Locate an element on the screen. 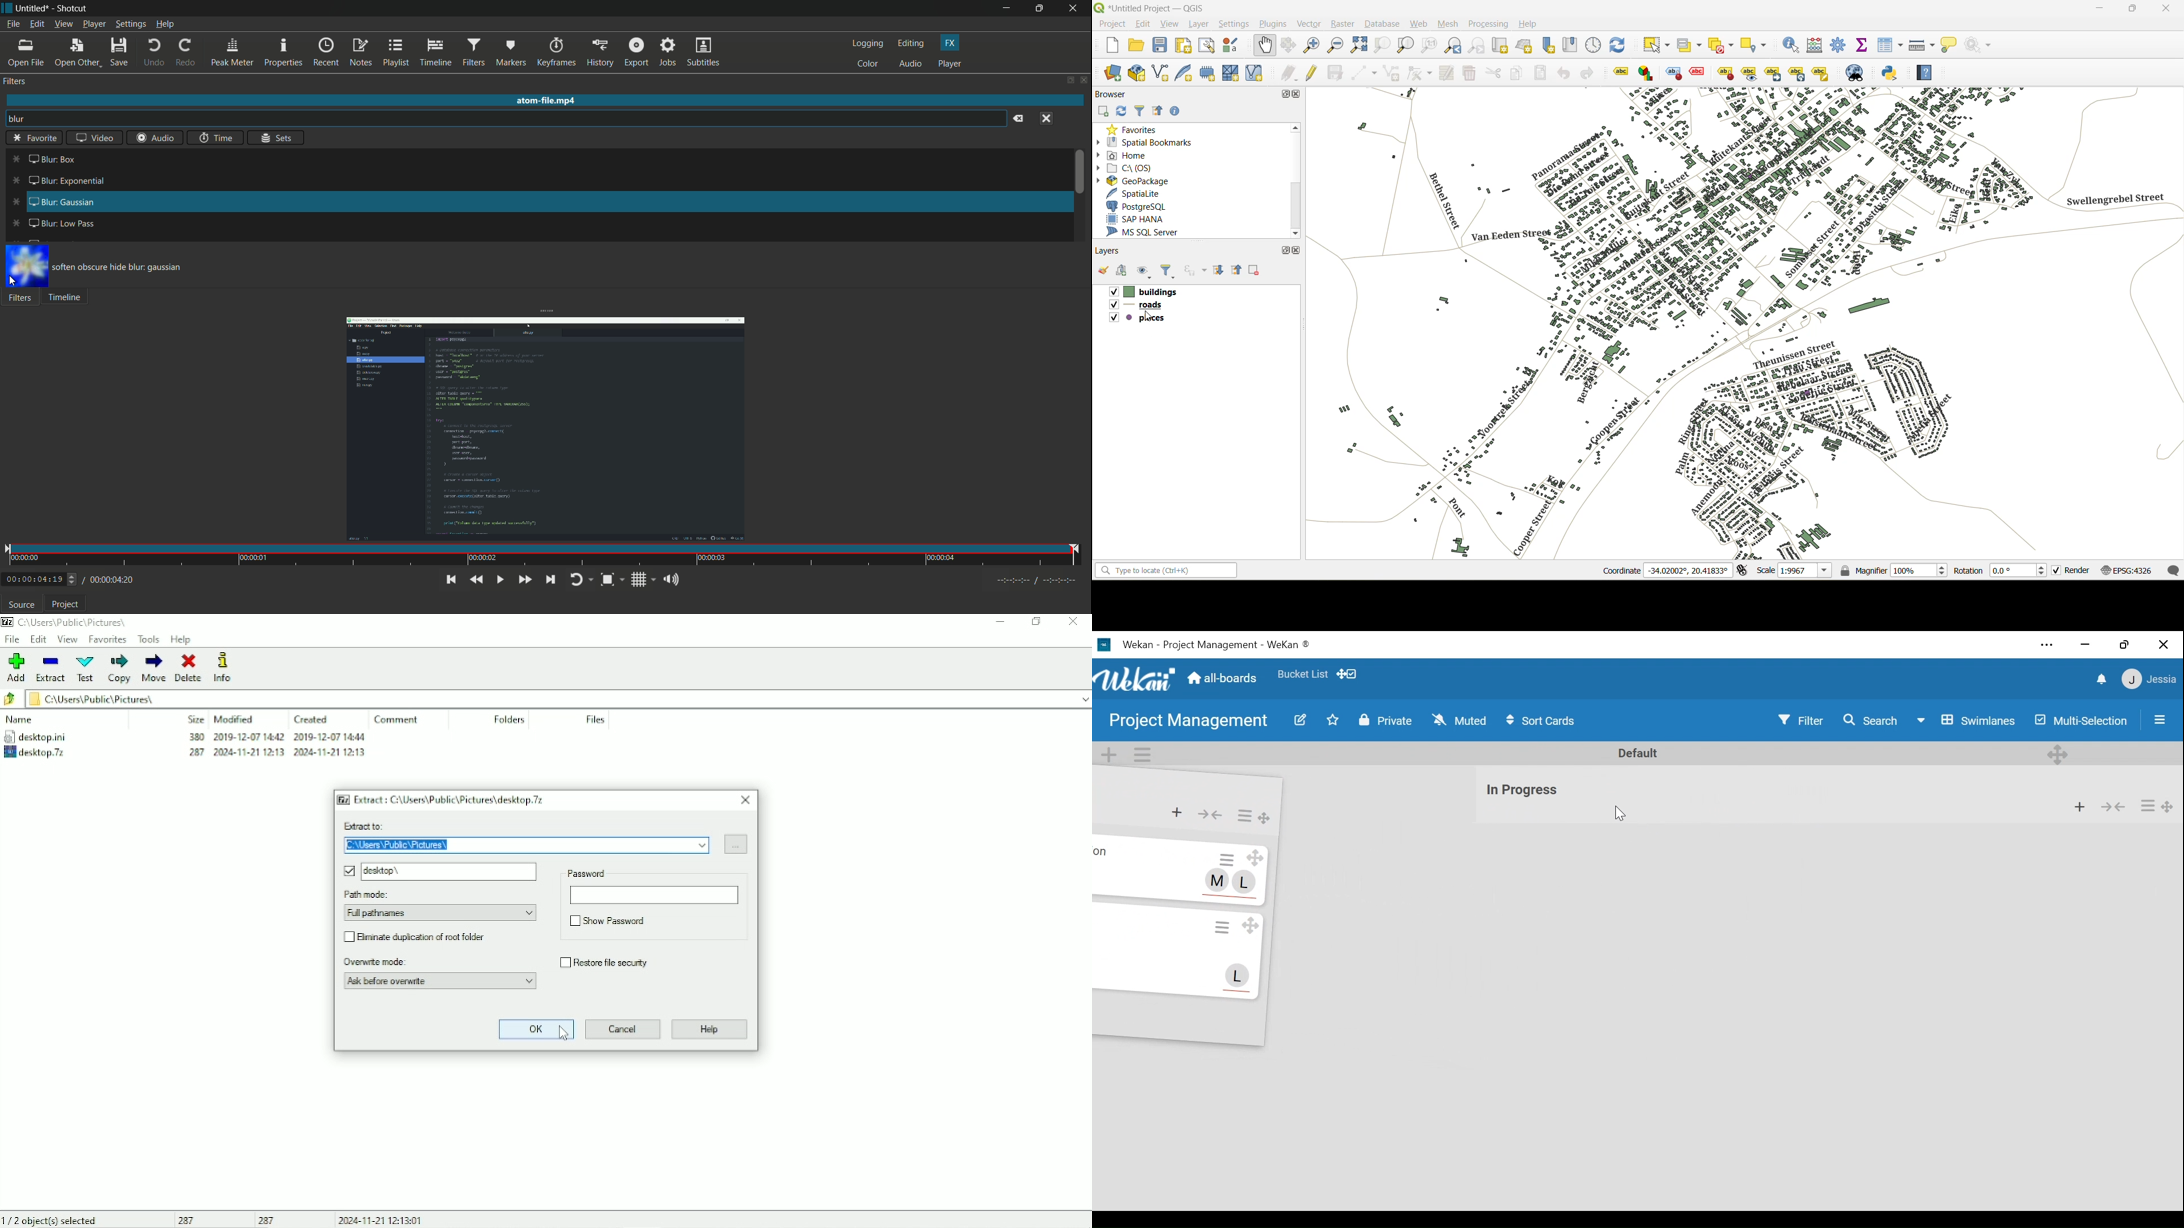  c/Users\Publc\ Pictures is located at coordinates (79, 622).